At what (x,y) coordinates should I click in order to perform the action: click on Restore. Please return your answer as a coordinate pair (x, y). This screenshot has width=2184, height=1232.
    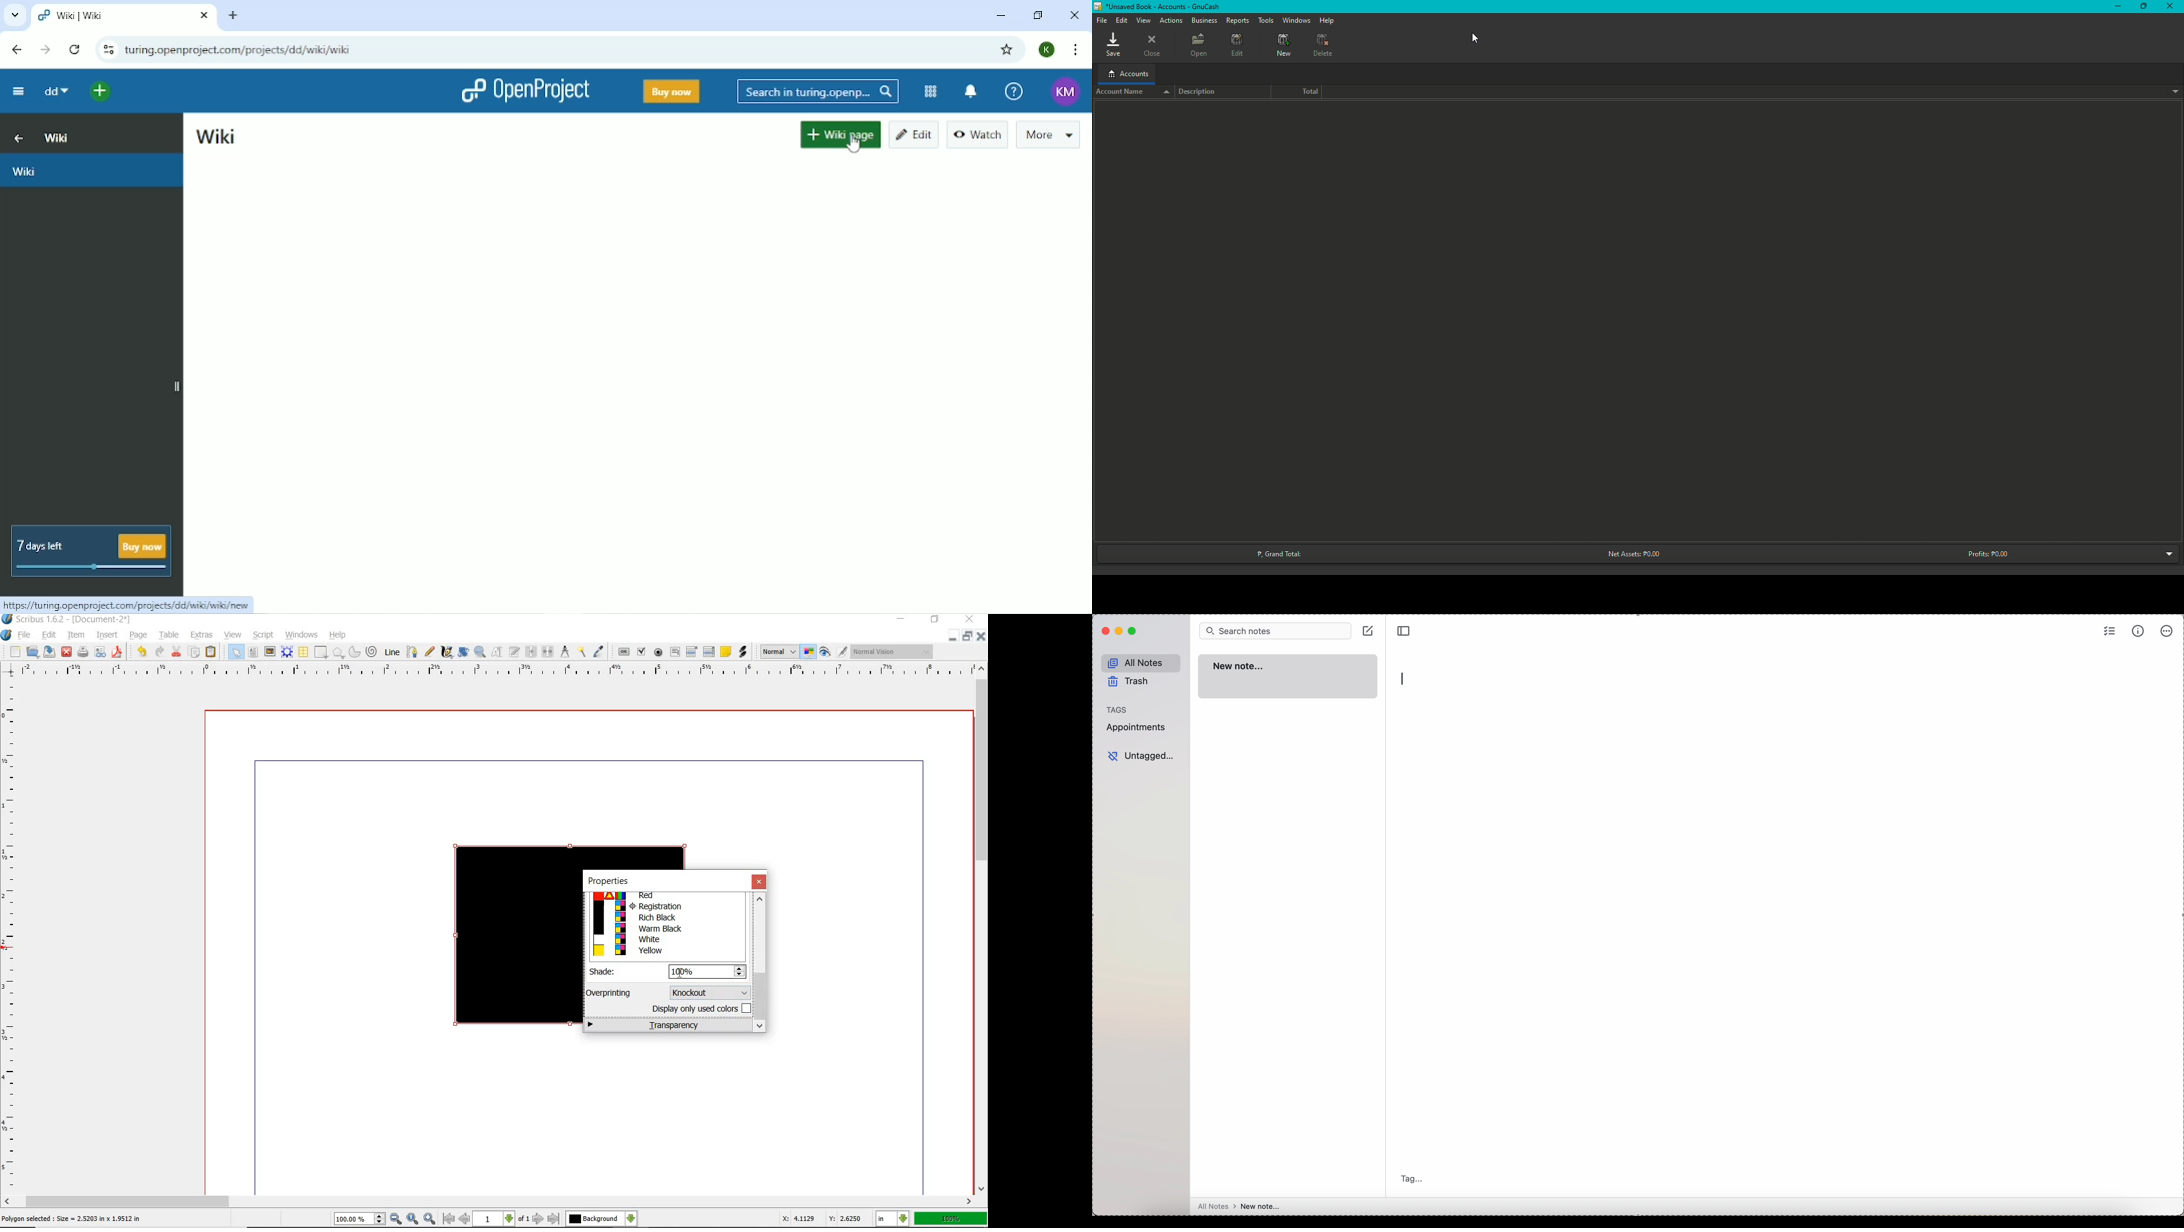
    Looking at the image, I should click on (2142, 6).